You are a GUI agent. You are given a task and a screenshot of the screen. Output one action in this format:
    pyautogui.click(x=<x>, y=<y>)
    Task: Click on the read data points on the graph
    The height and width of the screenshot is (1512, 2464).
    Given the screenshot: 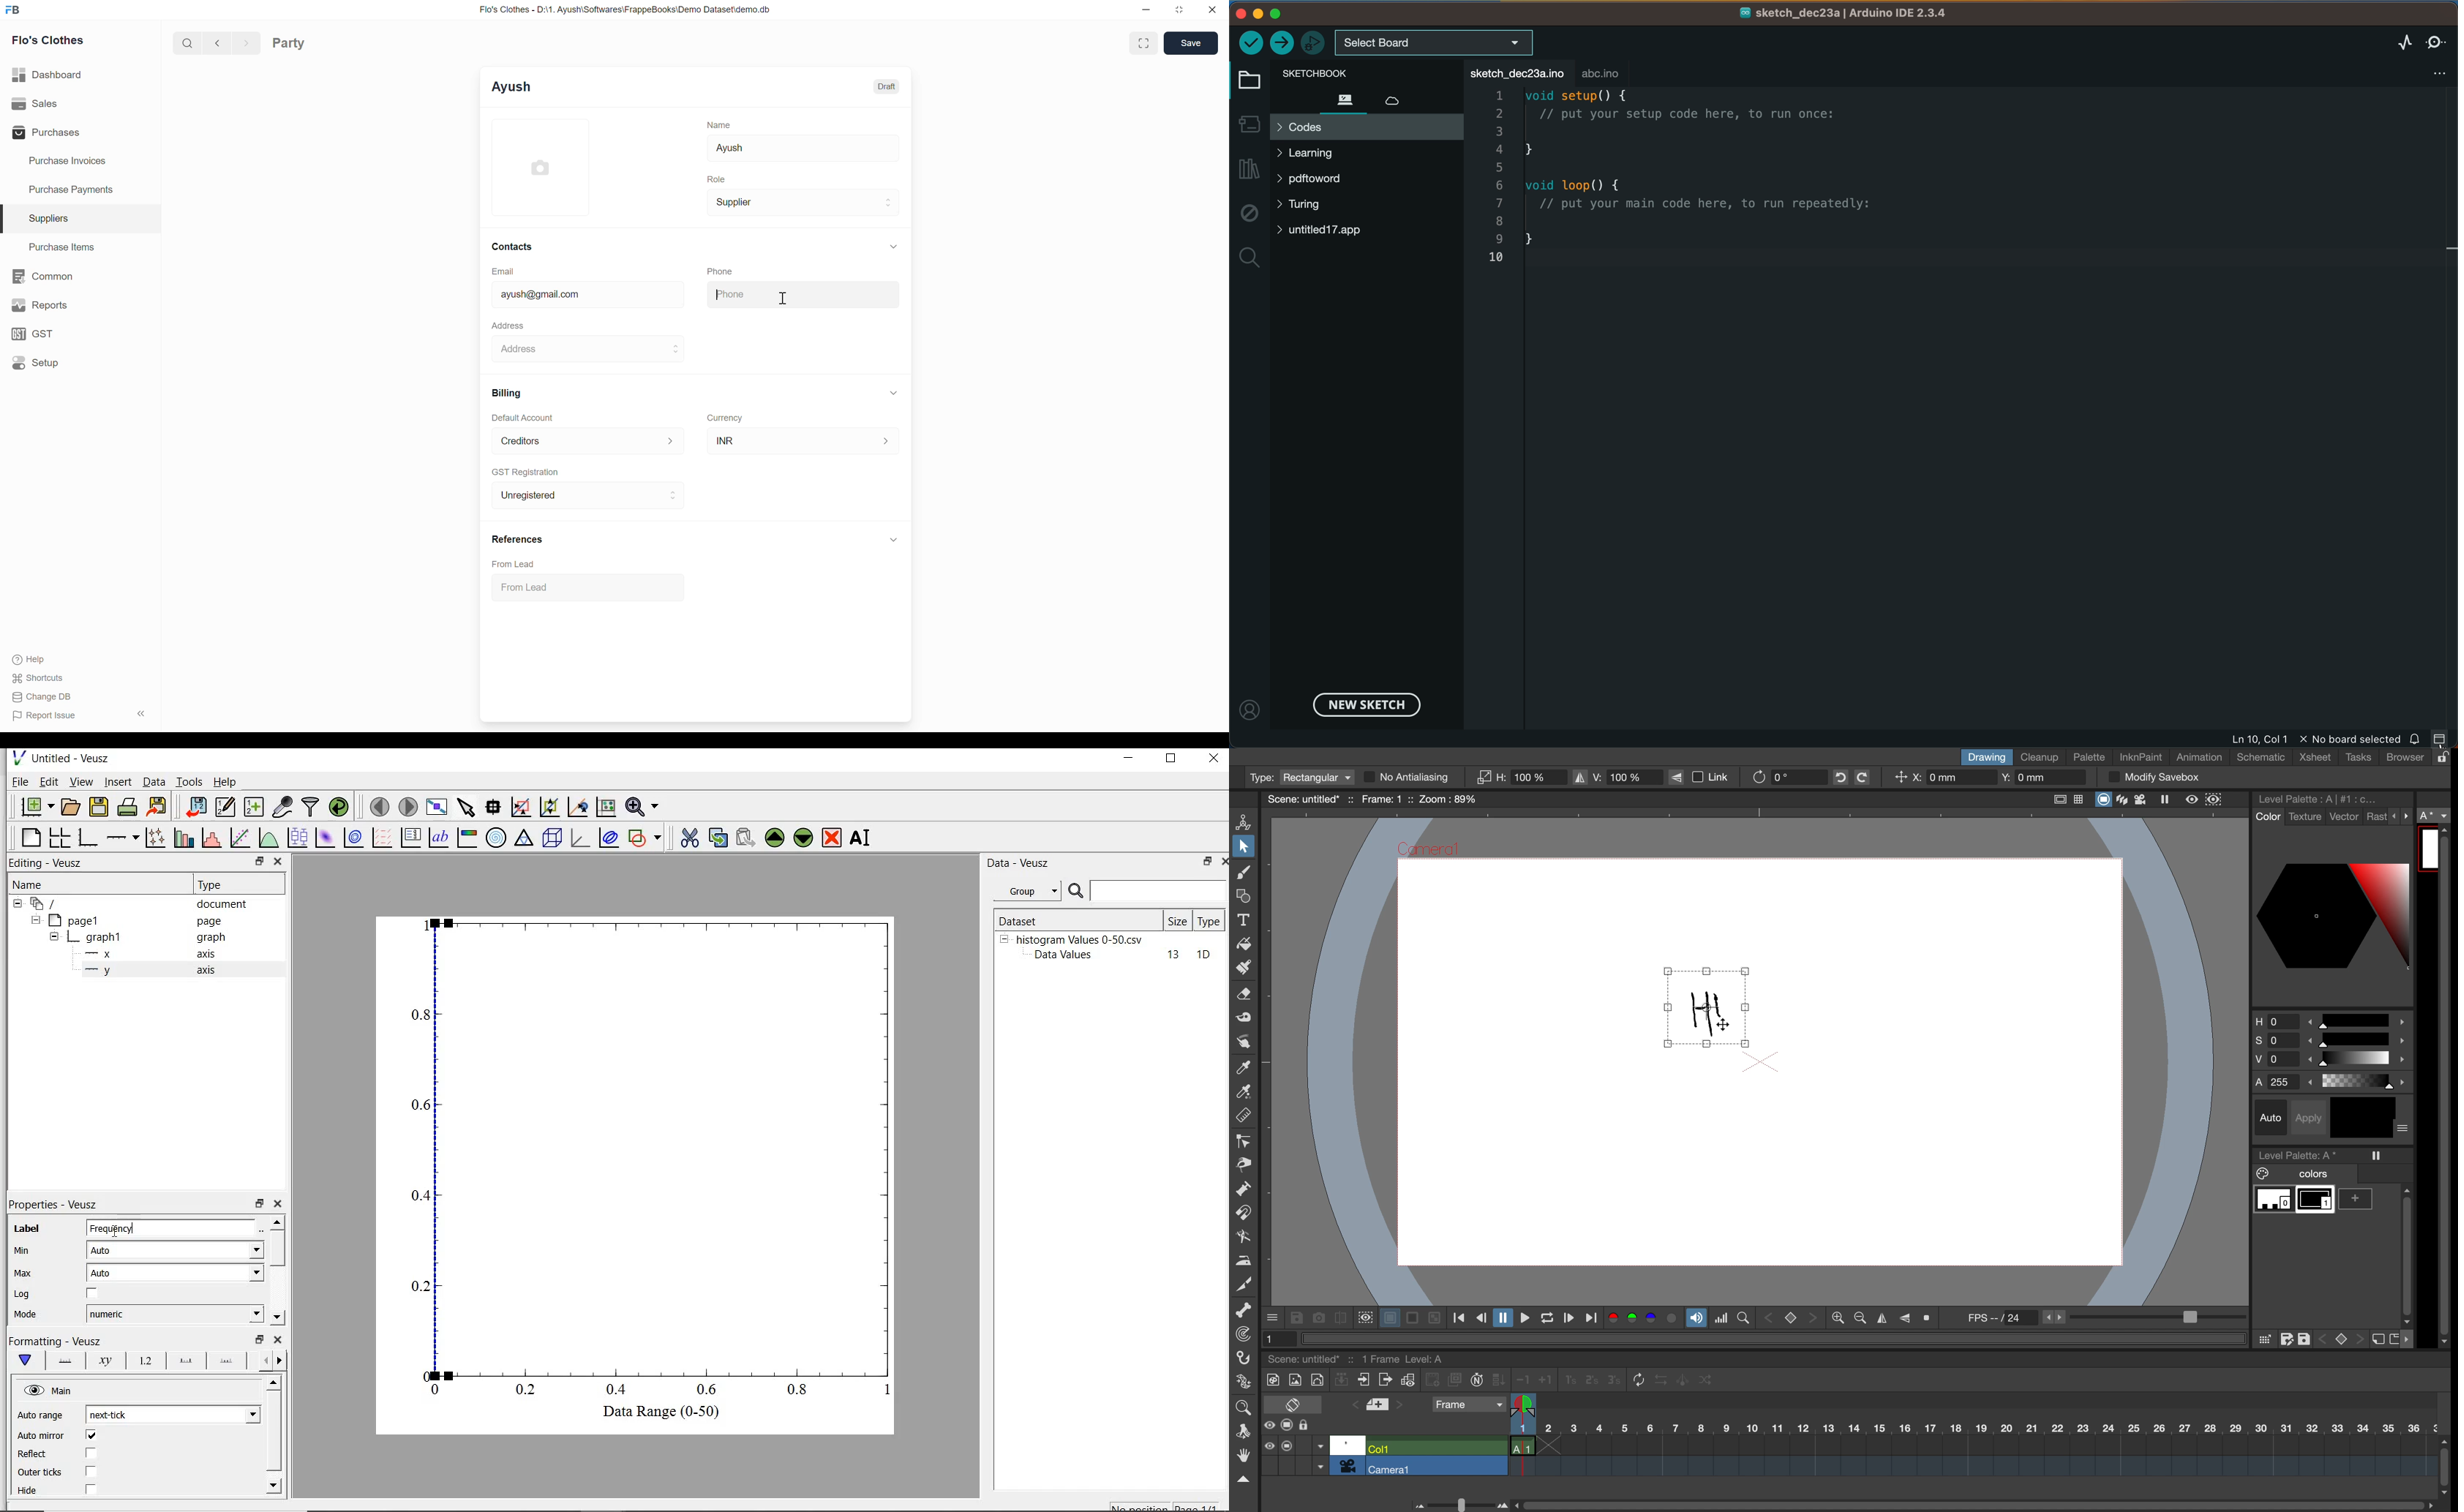 What is the action you would take?
    pyautogui.click(x=495, y=807)
    